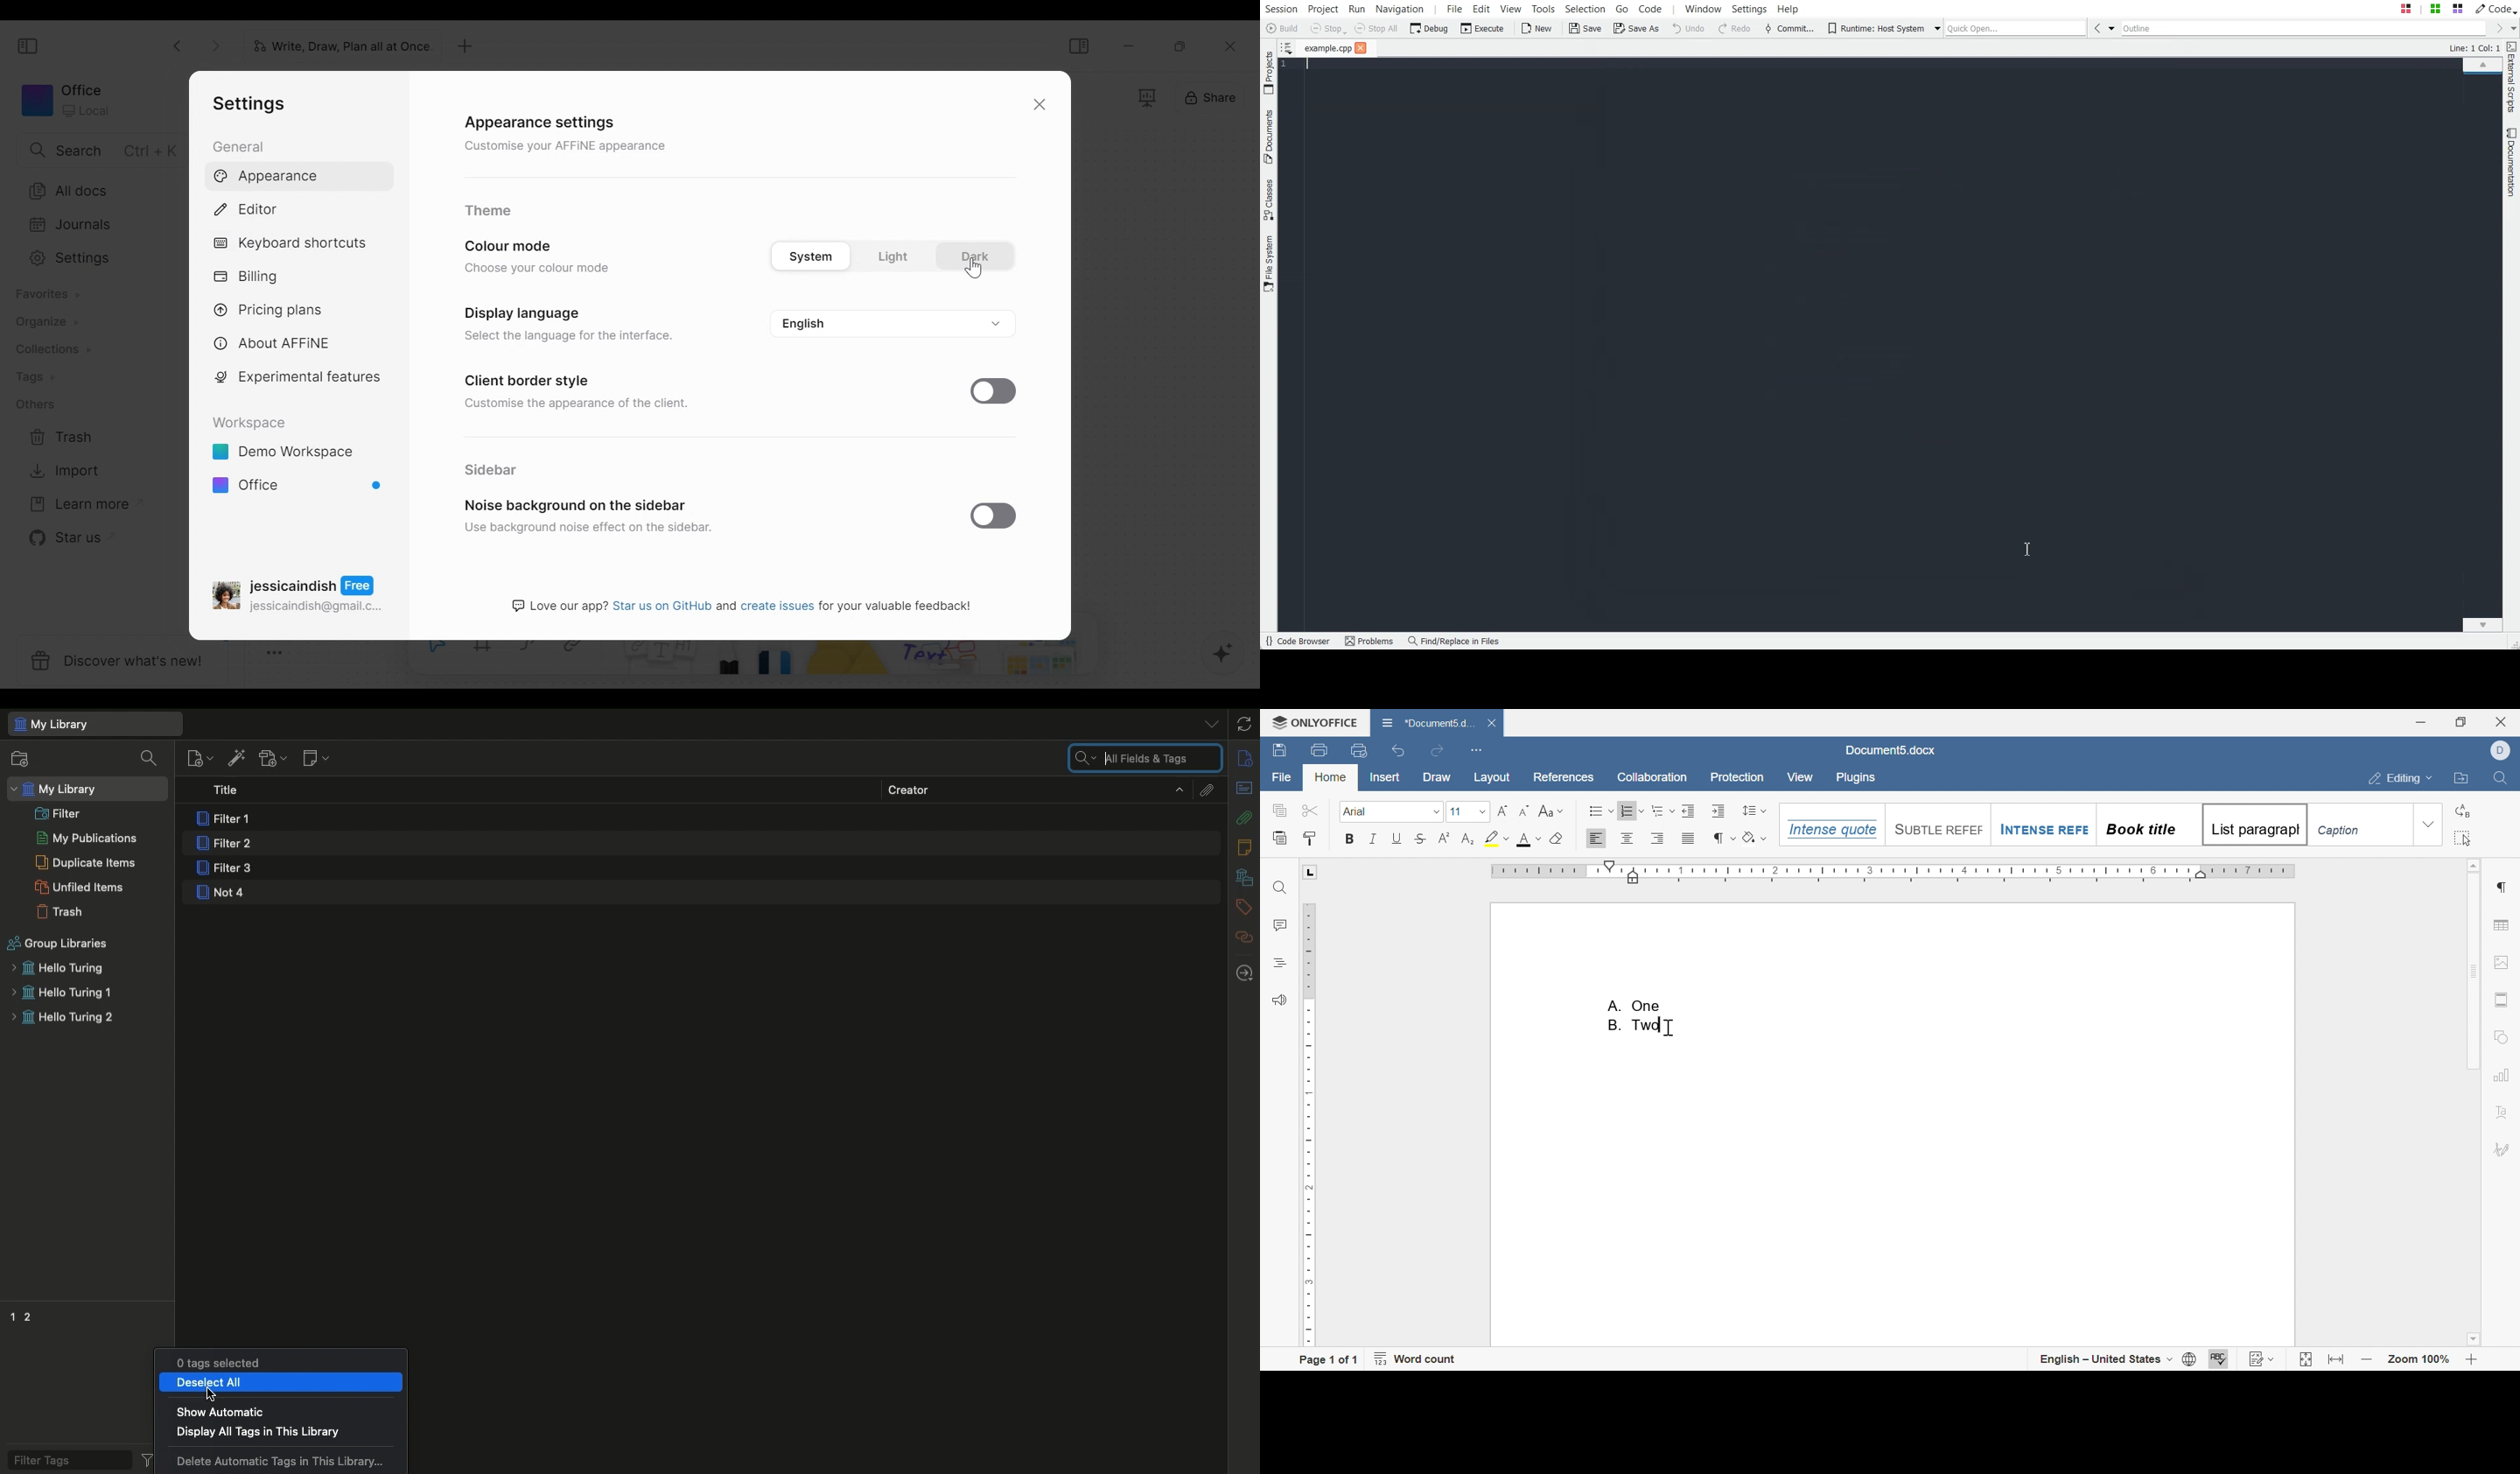 This screenshot has height=1484, width=2520. Describe the element at coordinates (1636, 1004) in the screenshot. I see `A. One` at that location.